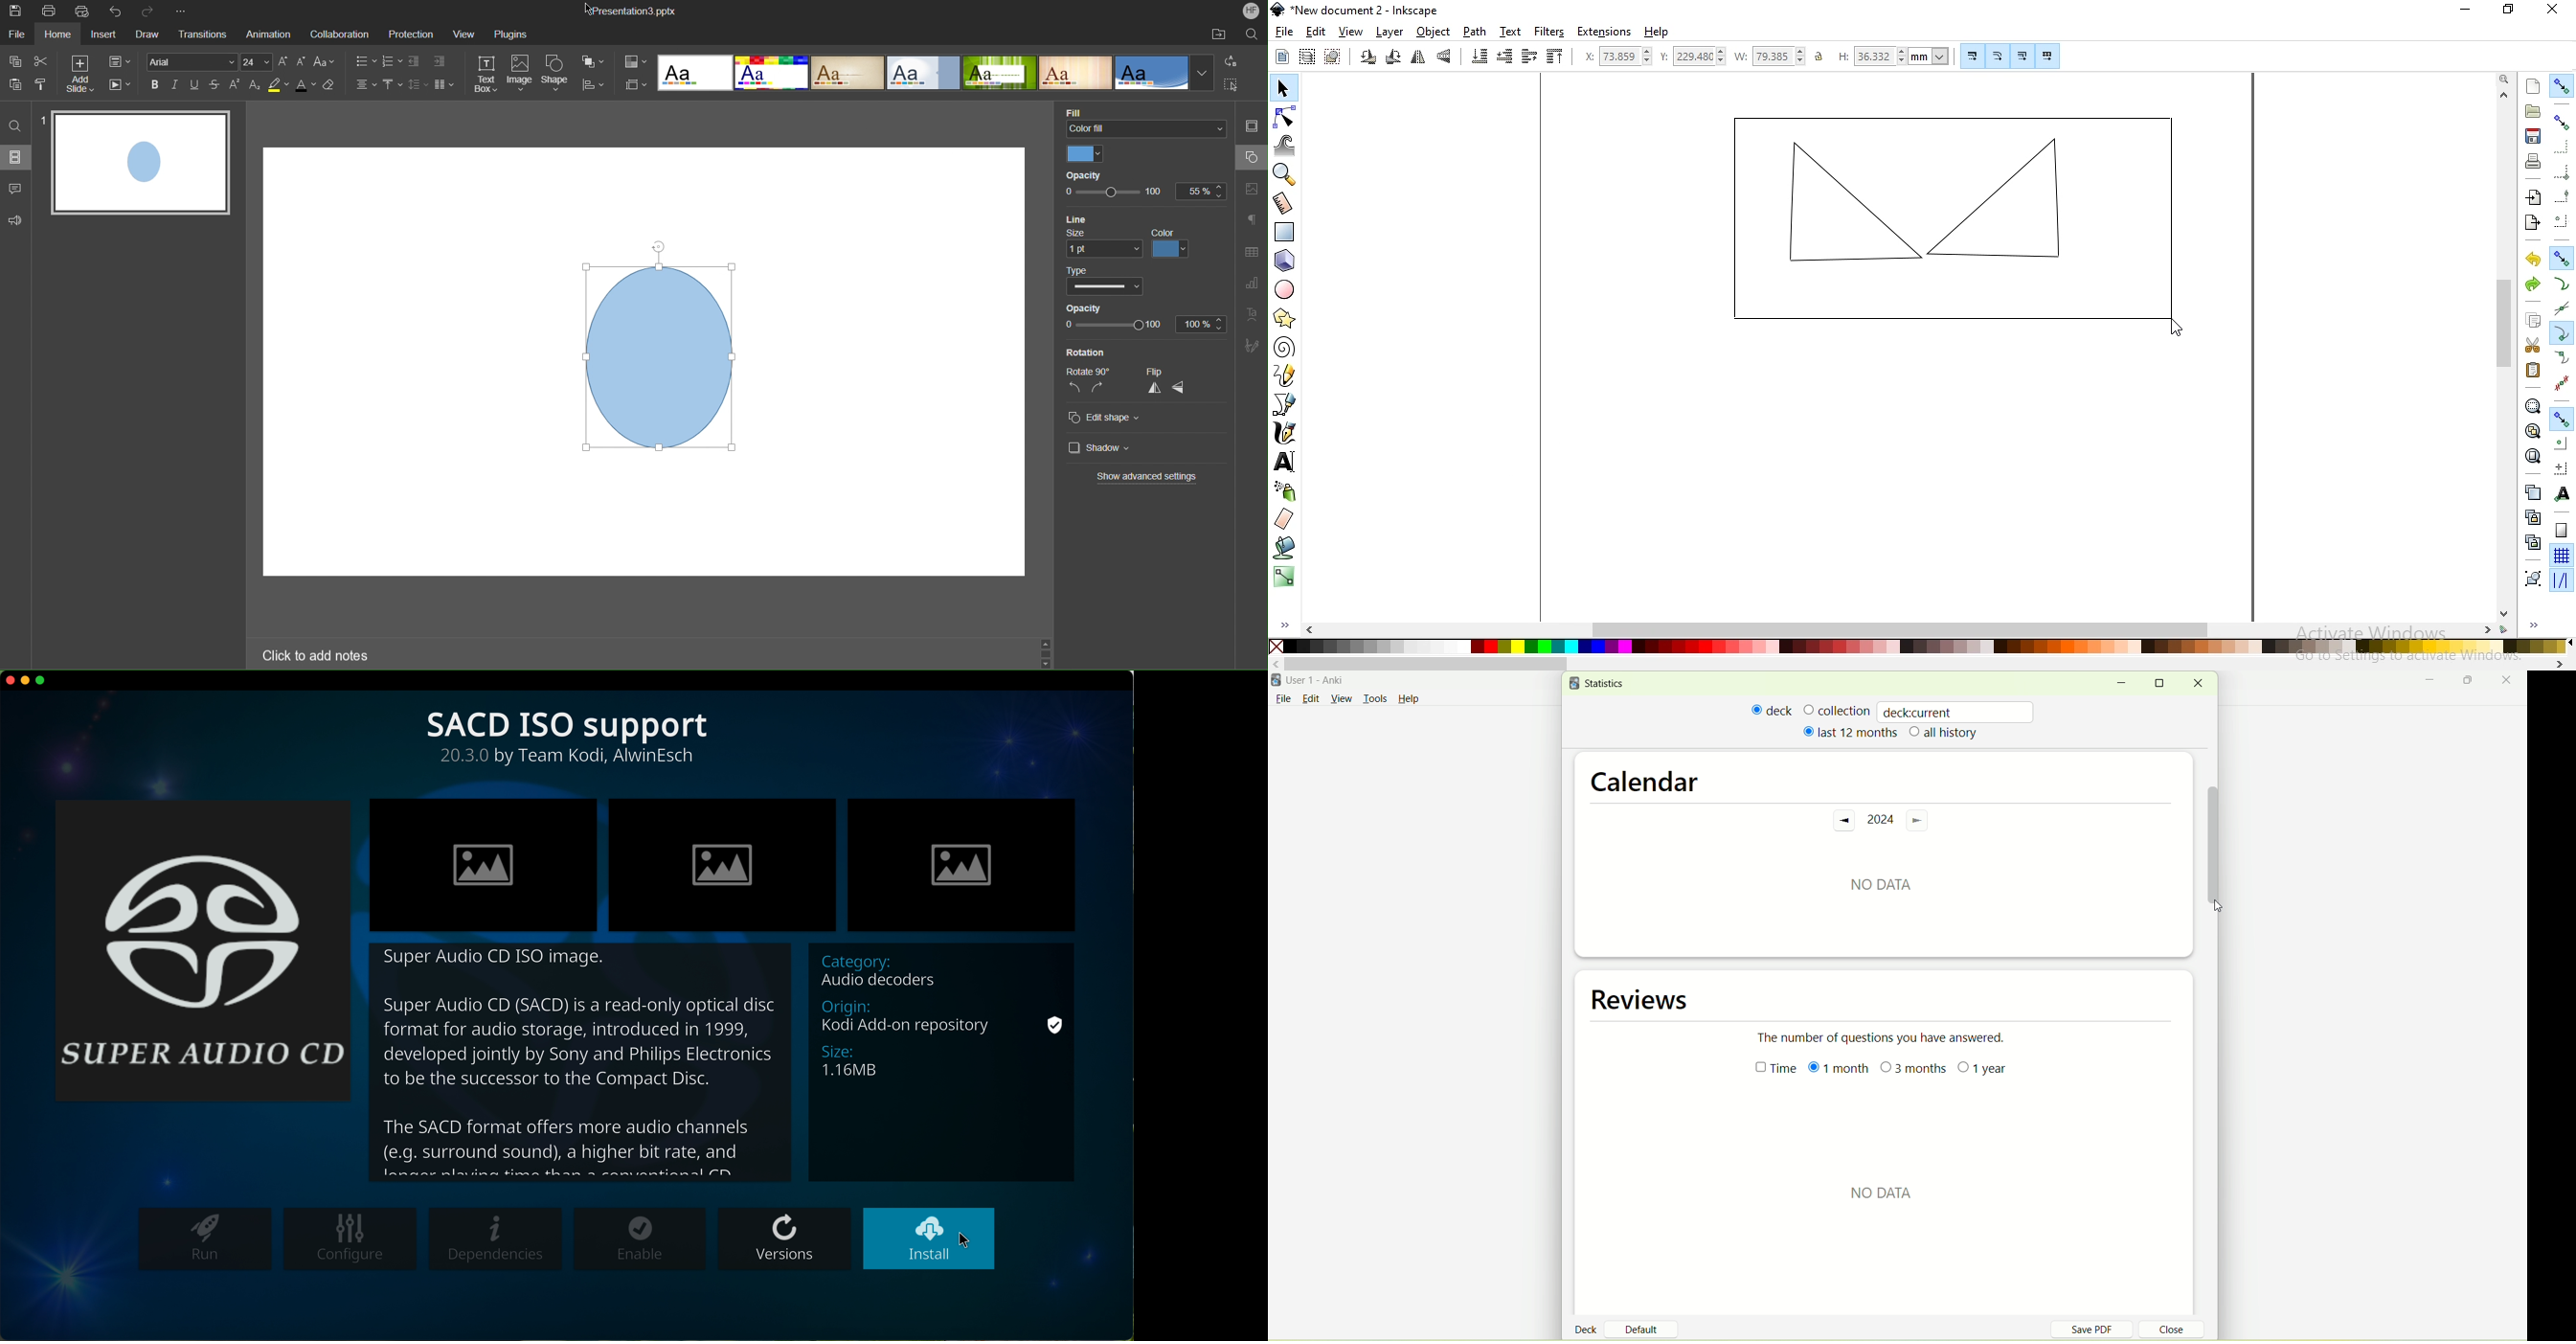 This screenshot has width=2576, height=1344. I want to click on Decrease Font, so click(302, 62).